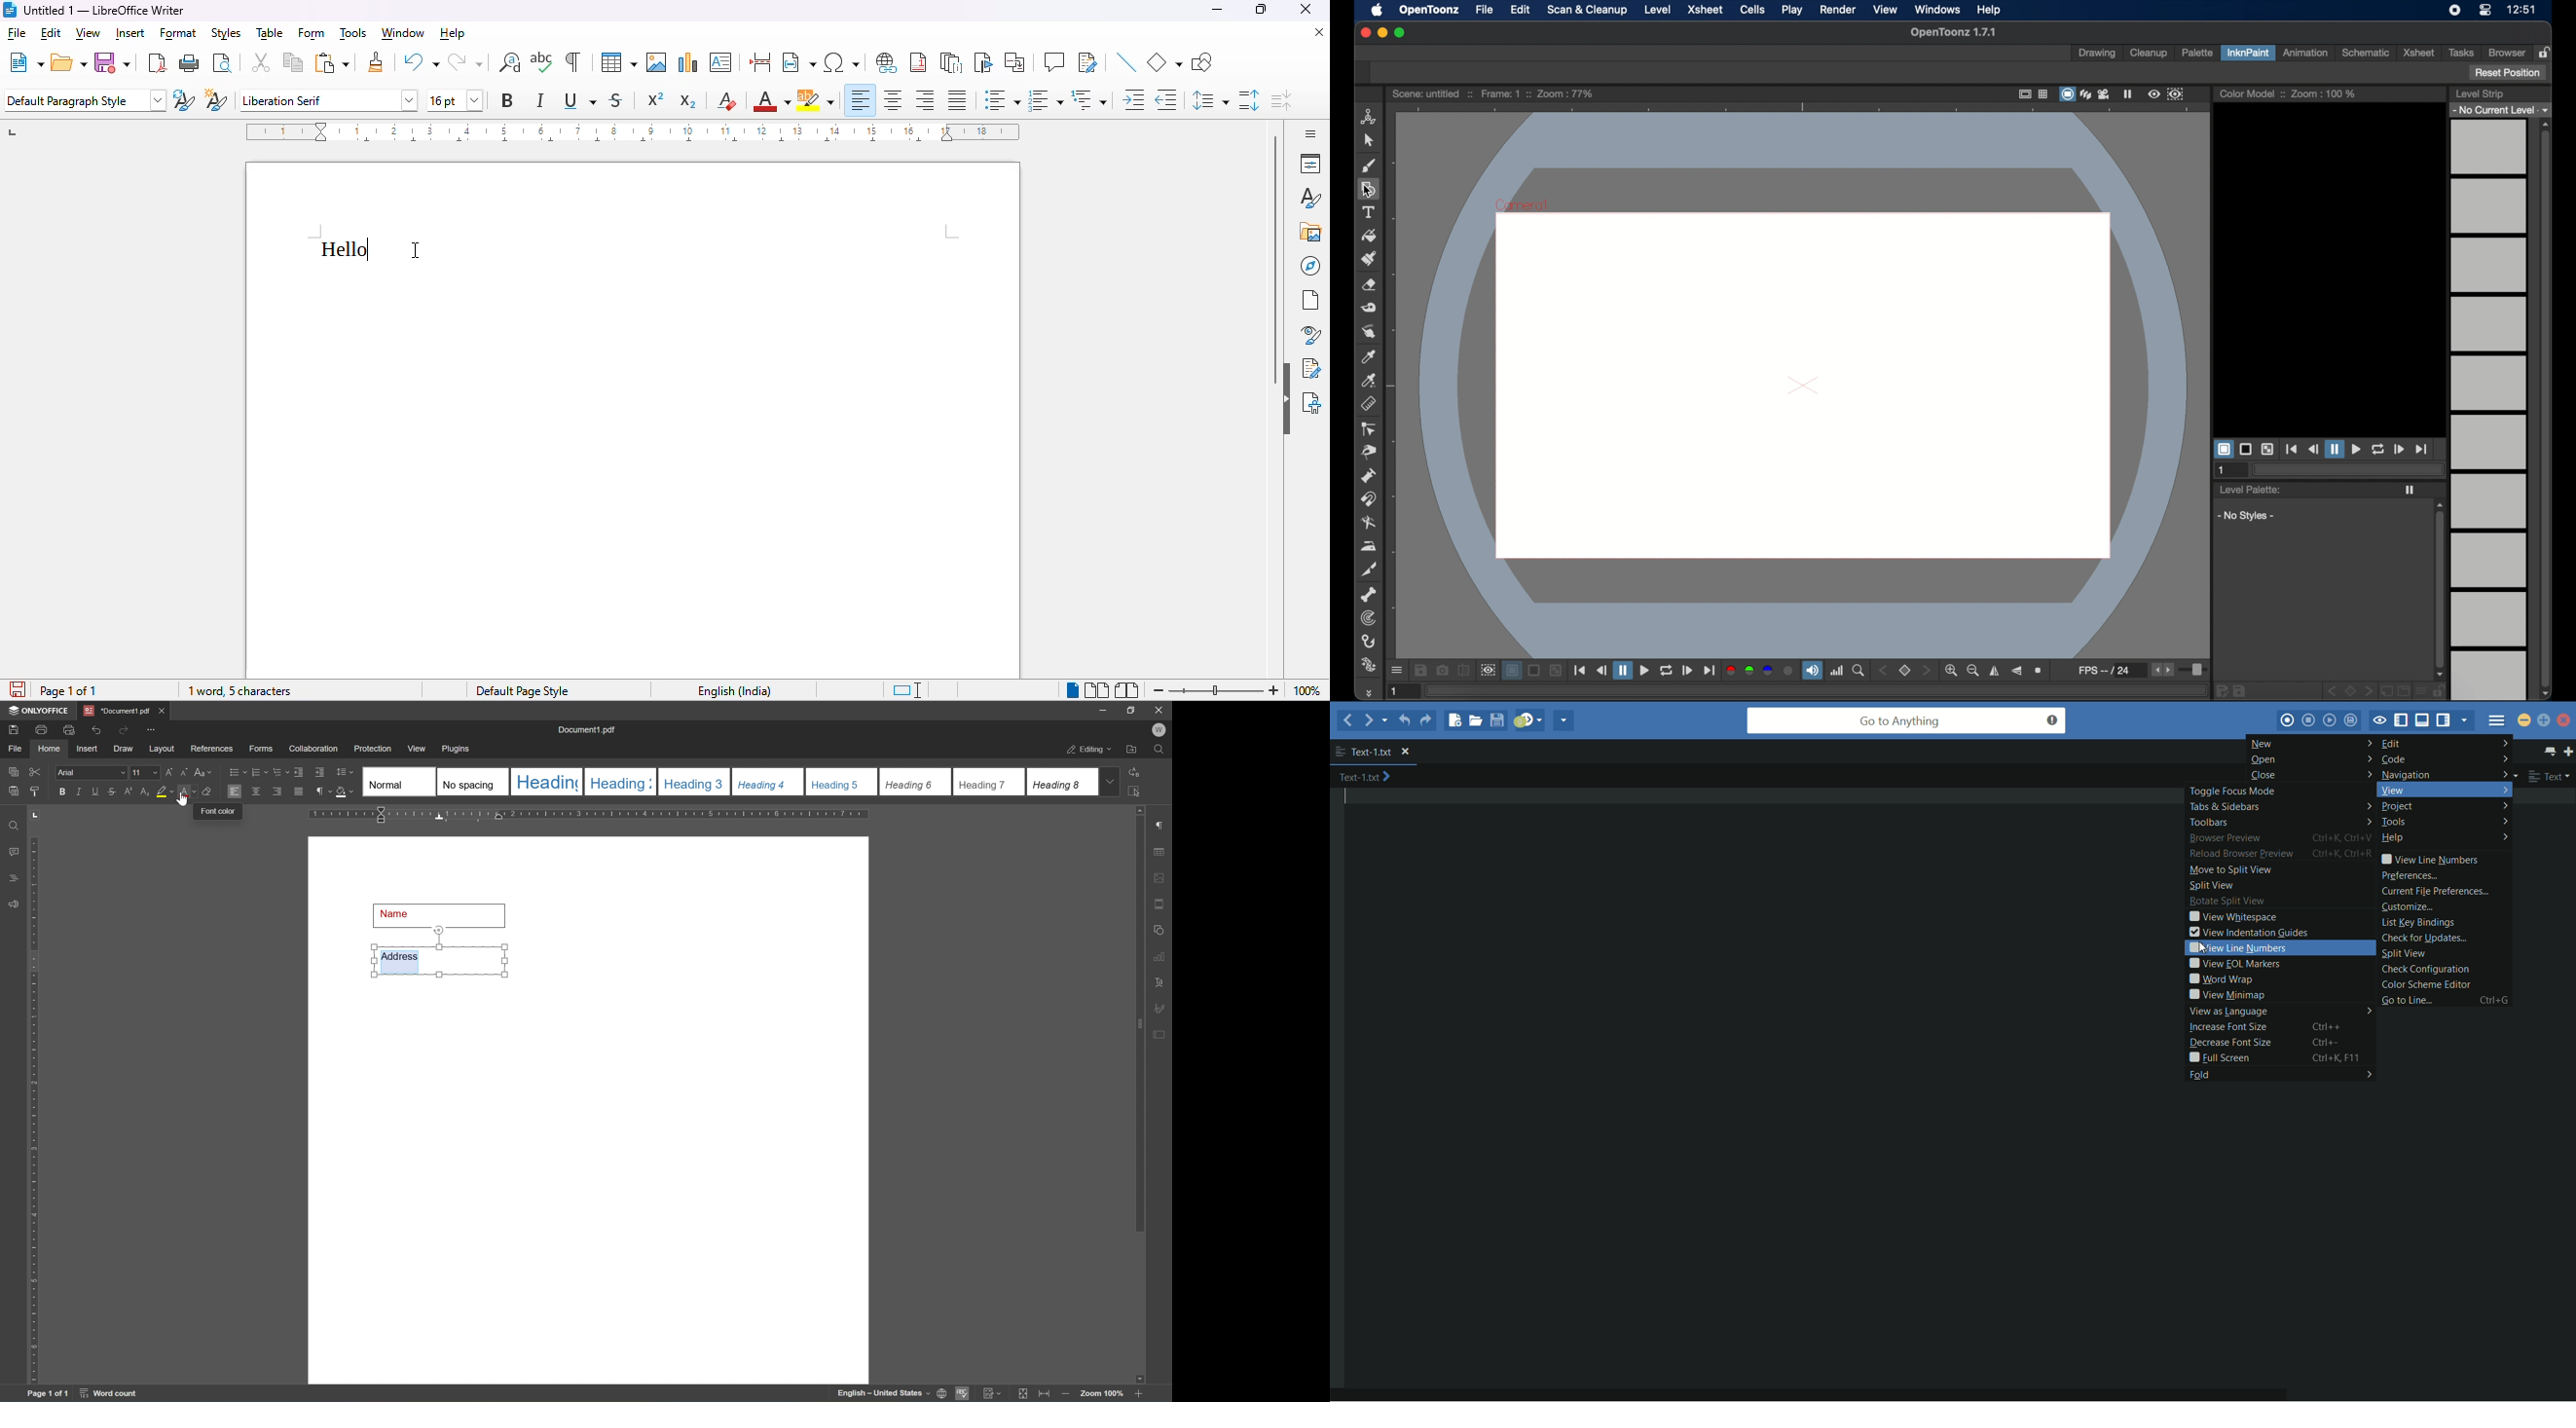 Image resolution: width=2576 pixels, height=1428 pixels. What do you see at coordinates (95, 728) in the screenshot?
I see `undo` at bounding box center [95, 728].